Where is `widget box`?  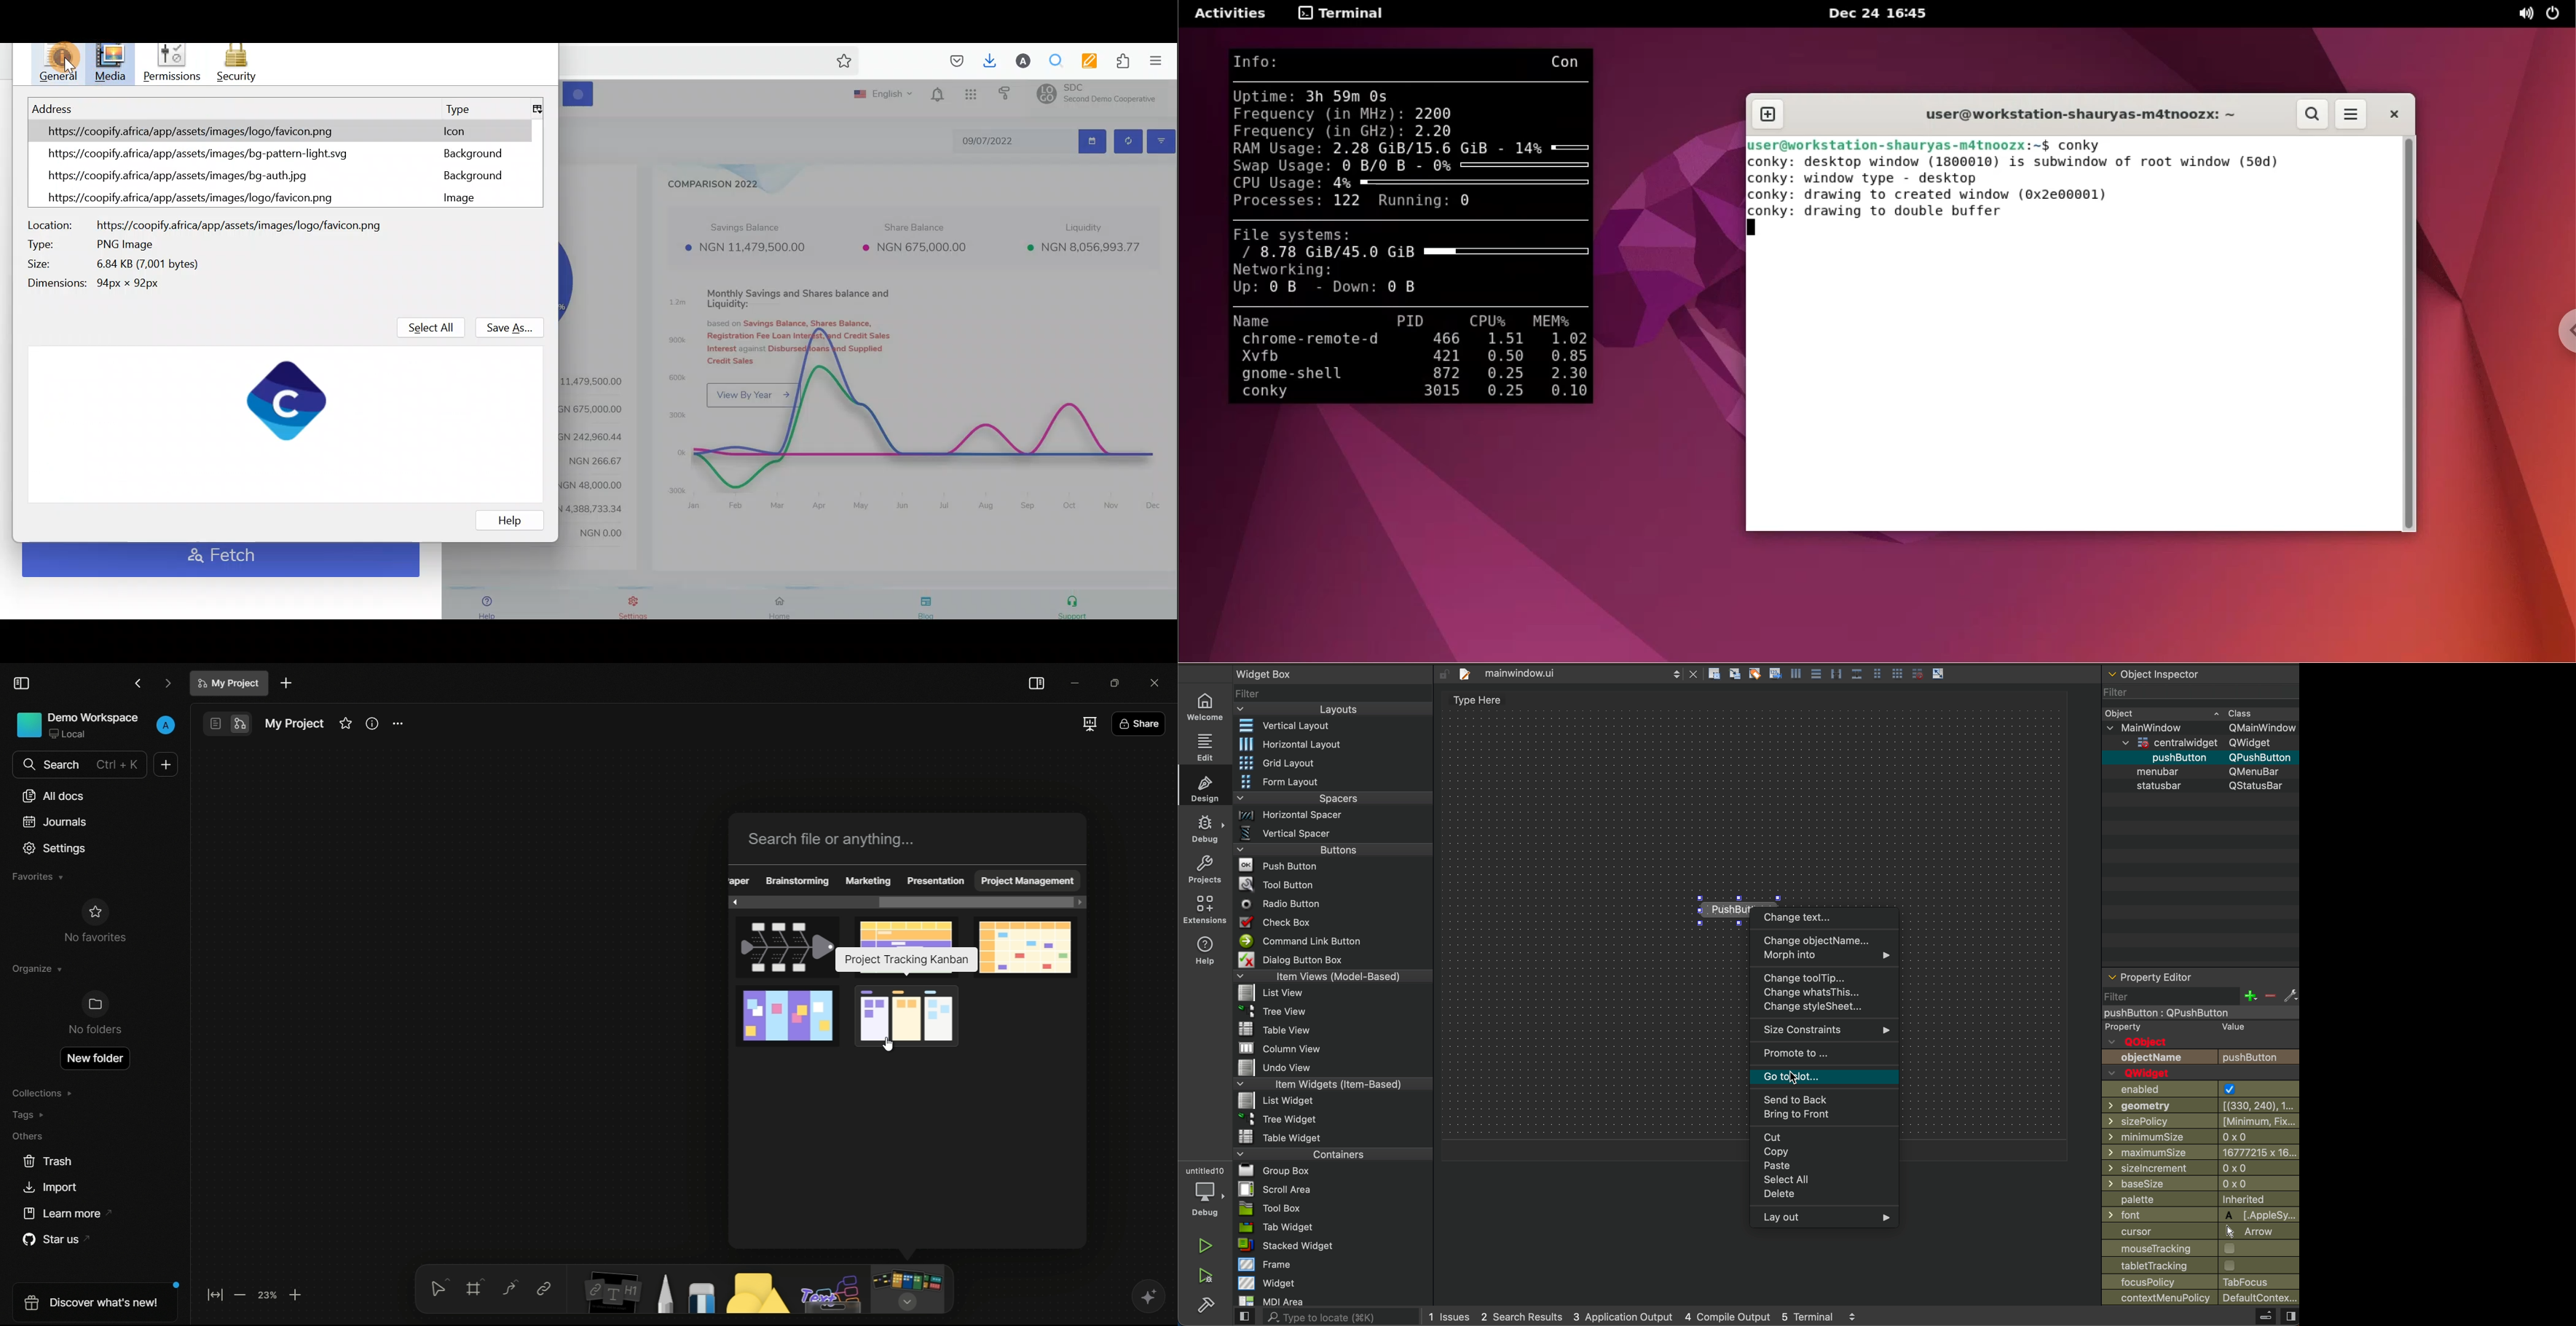
widget box is located at coordinates (1266, 673).